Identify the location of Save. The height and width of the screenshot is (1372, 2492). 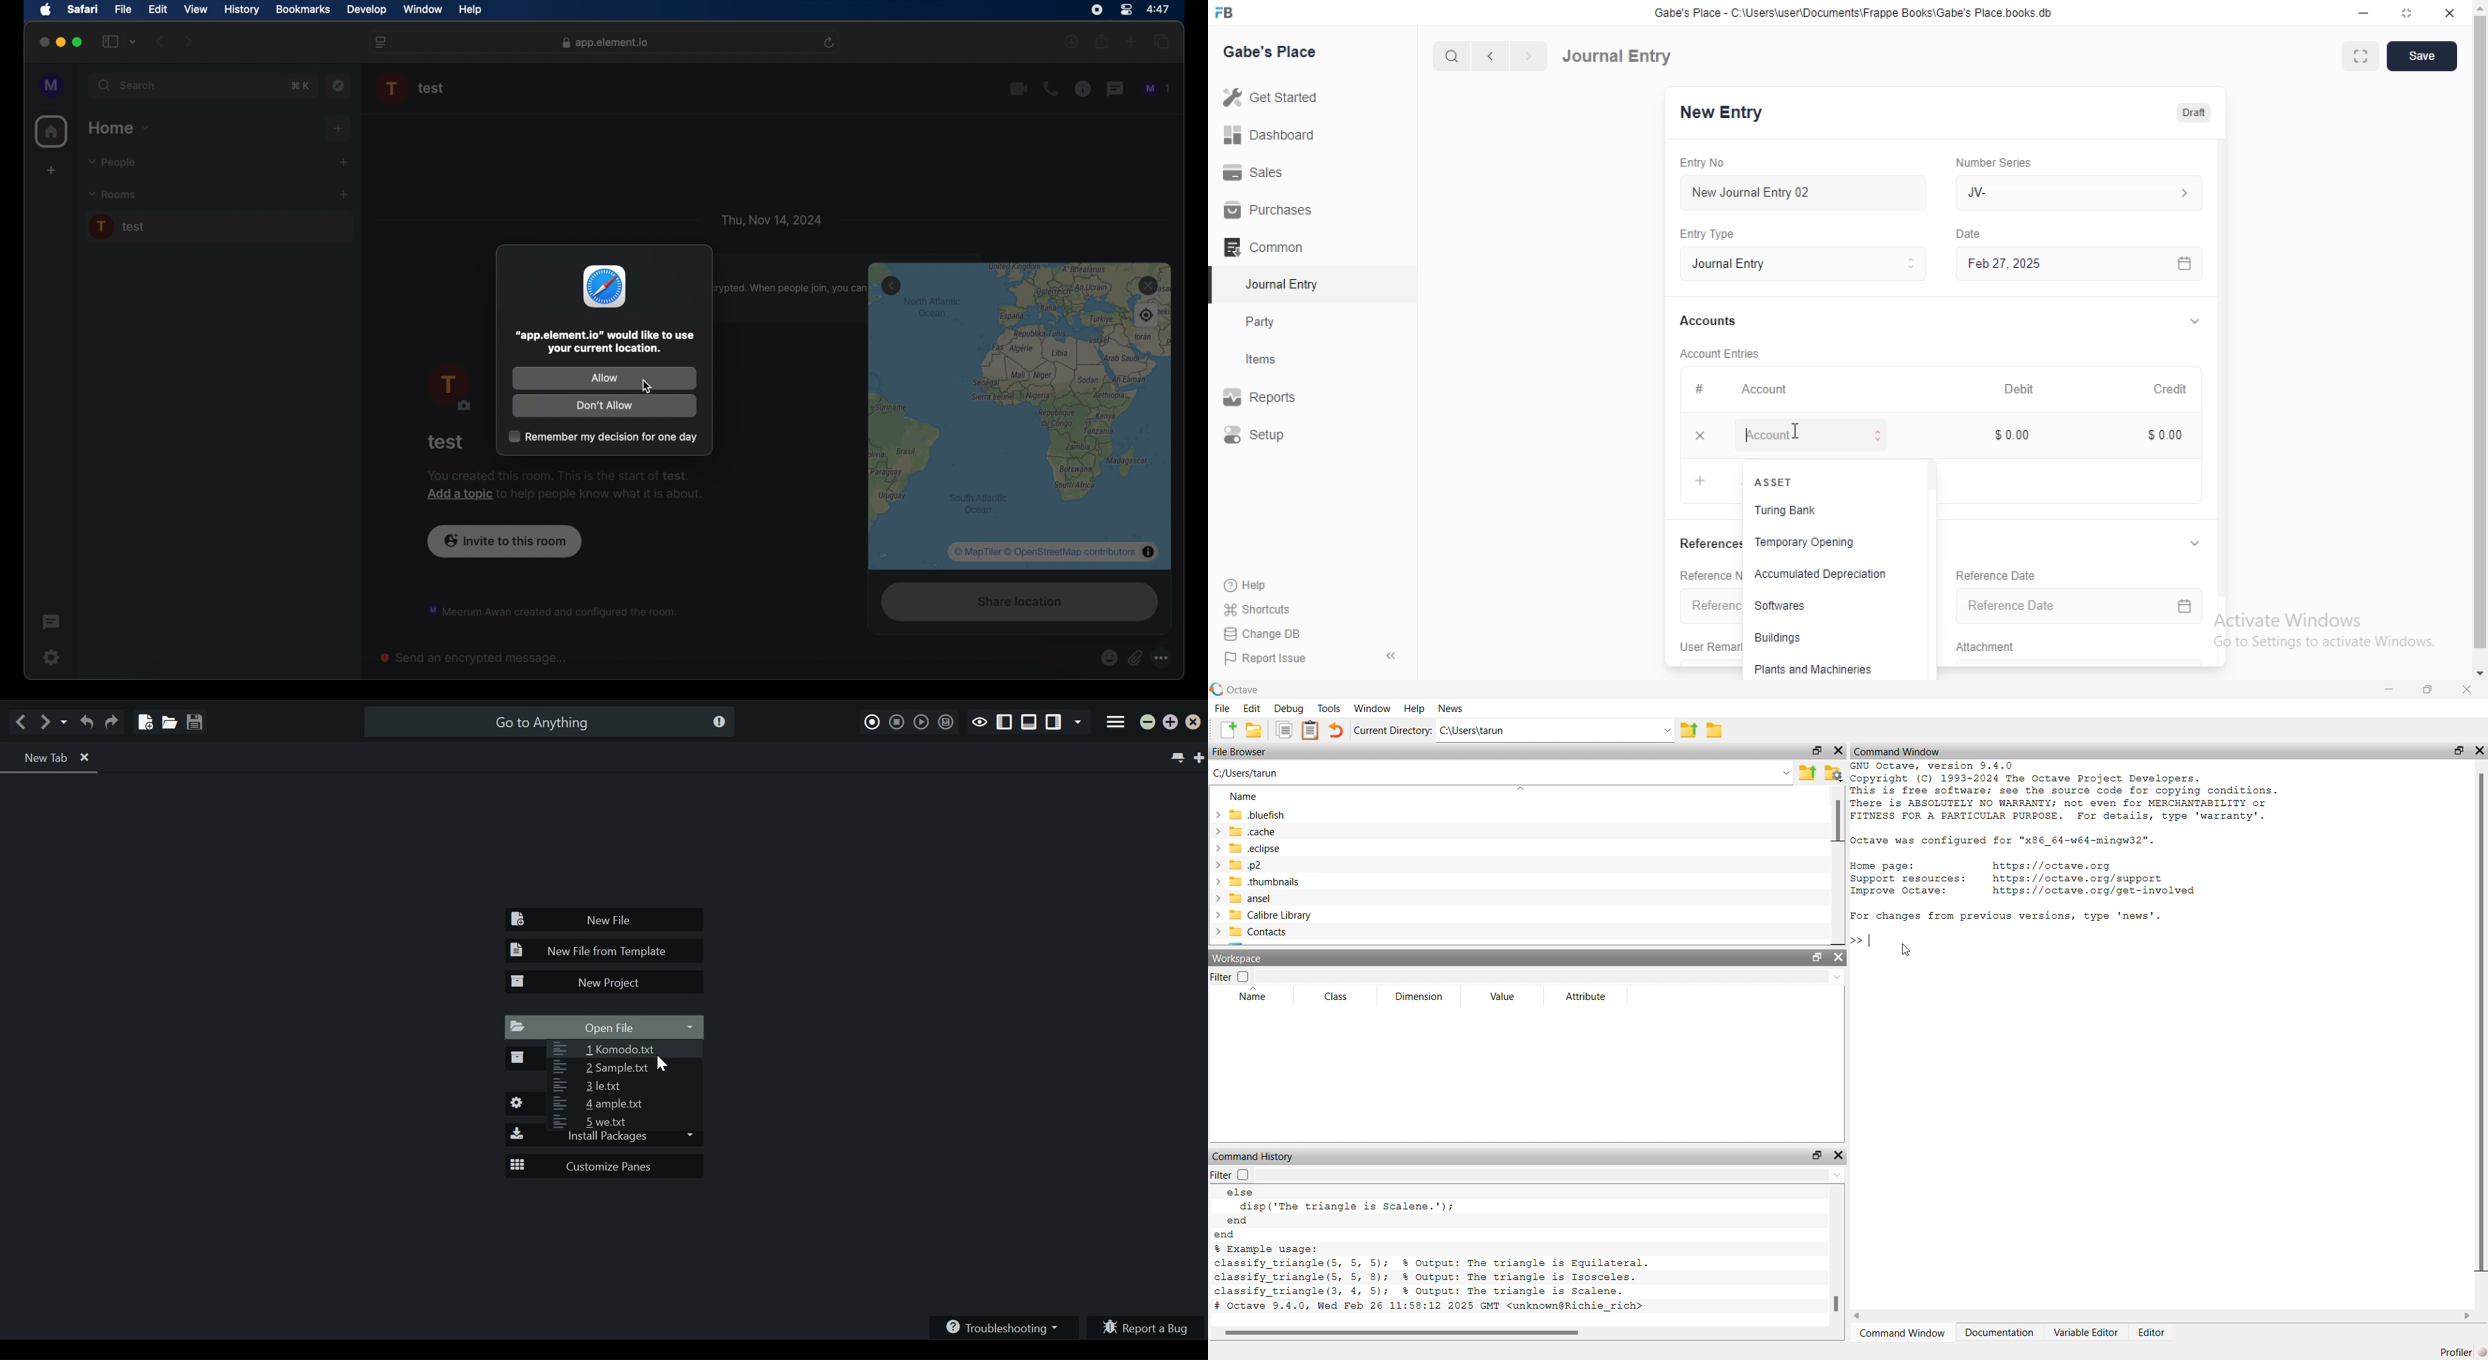
(2422, 56).